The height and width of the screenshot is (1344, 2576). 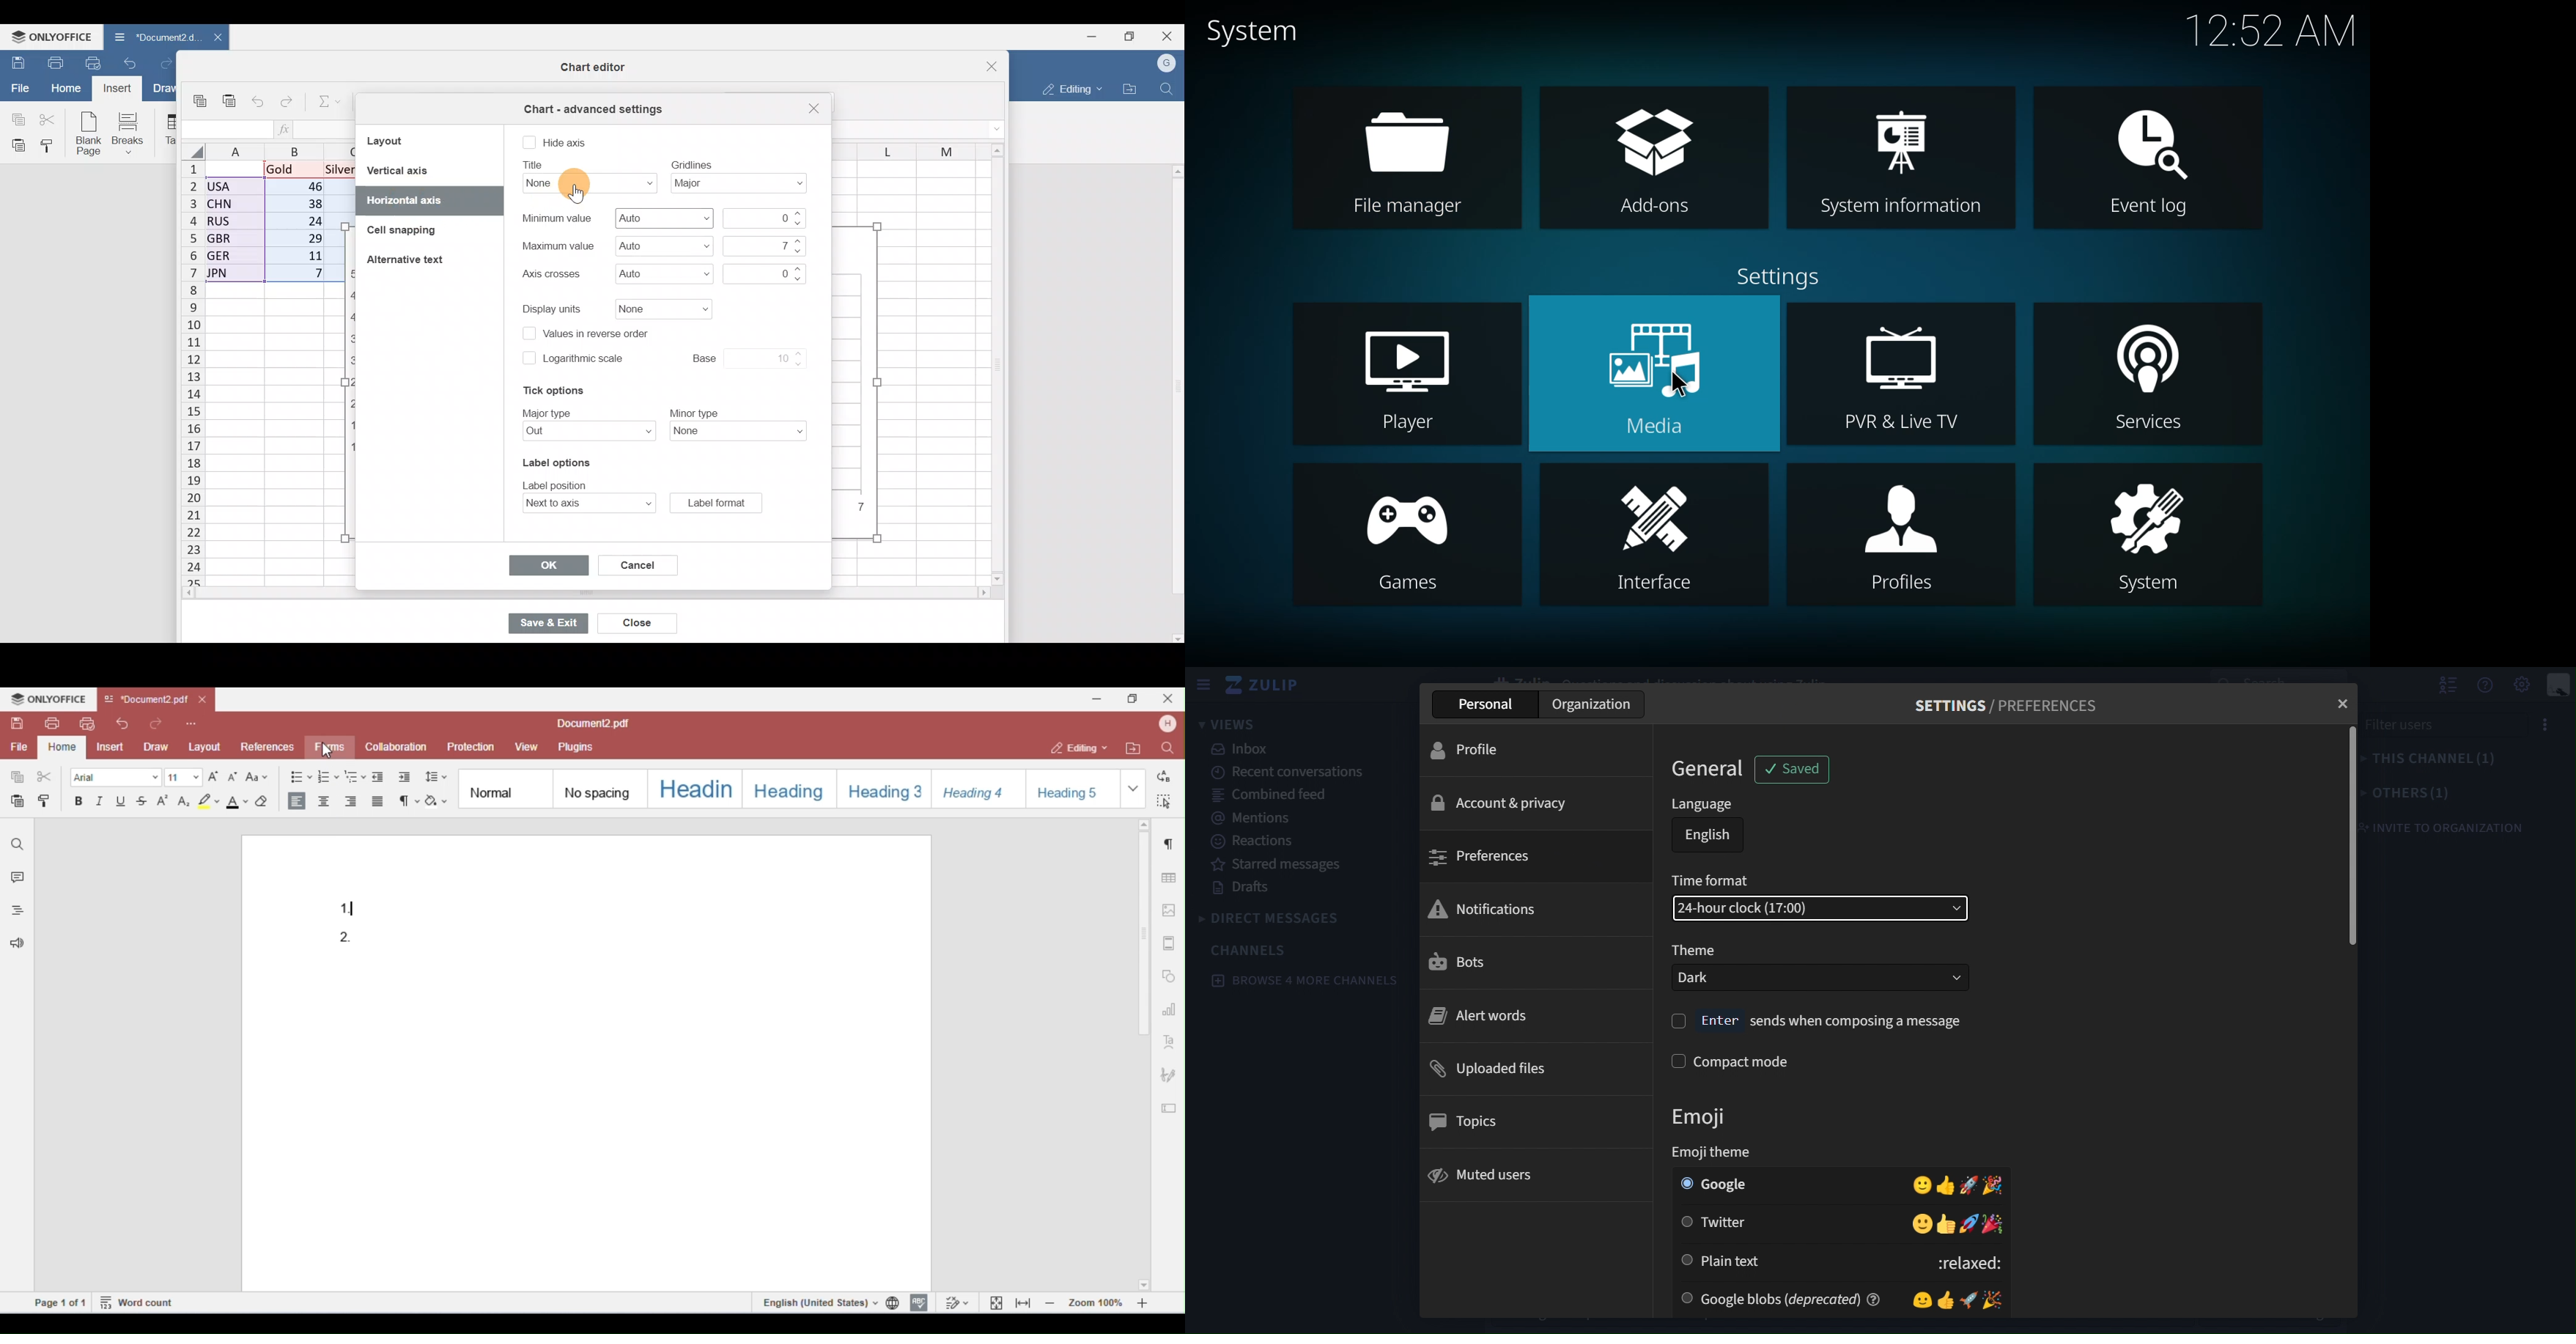 What do you see at coordinates (285, 129) in the screenshot?
I see `Insert function` at bounding box center [285, 129].